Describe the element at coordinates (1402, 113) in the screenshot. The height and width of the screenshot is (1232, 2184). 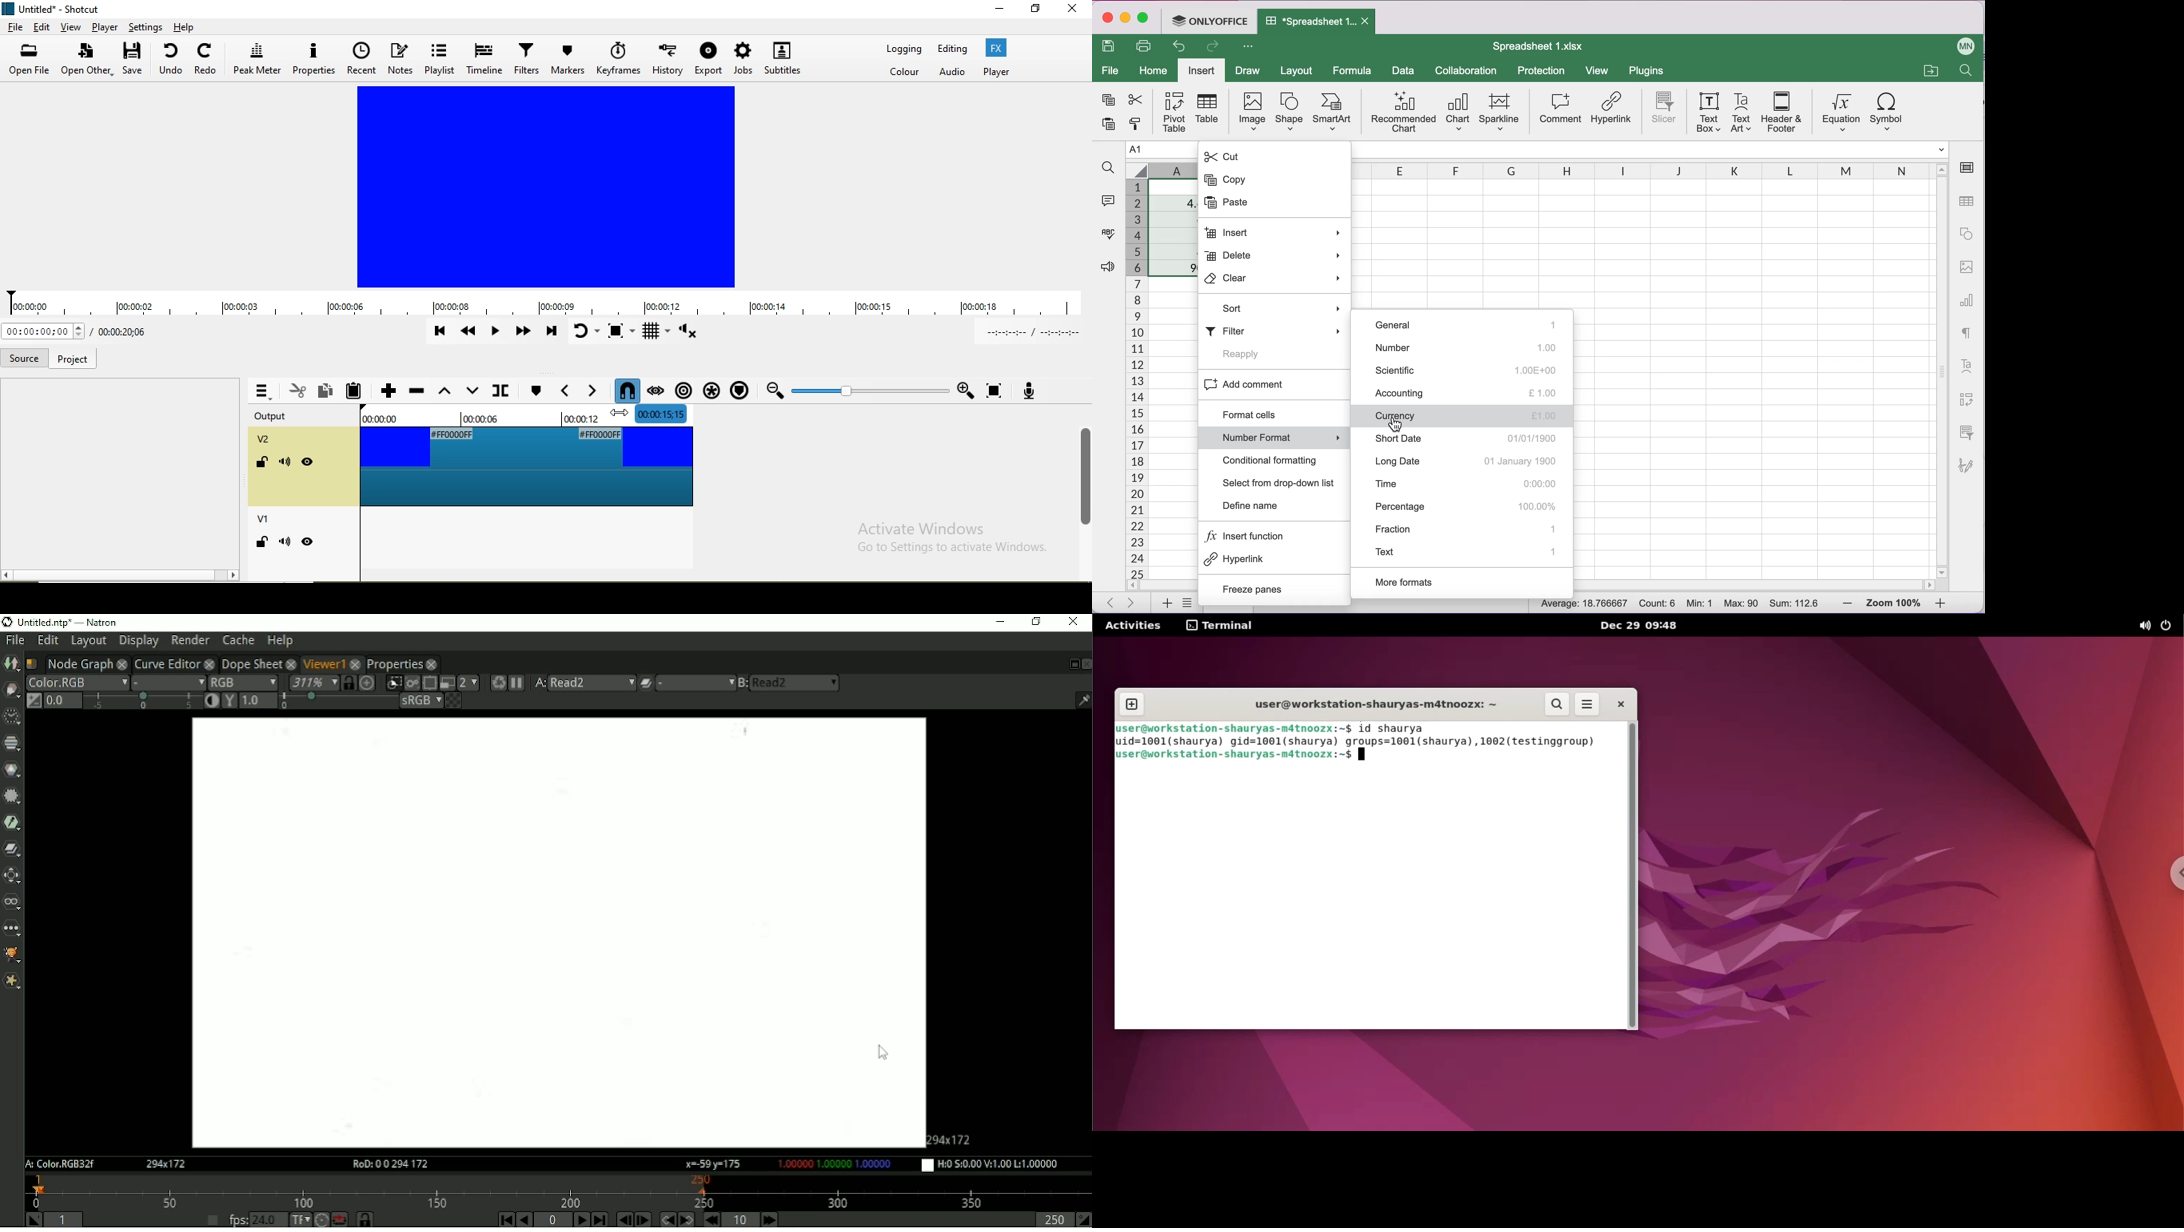
I see `recommended chart` at that location.